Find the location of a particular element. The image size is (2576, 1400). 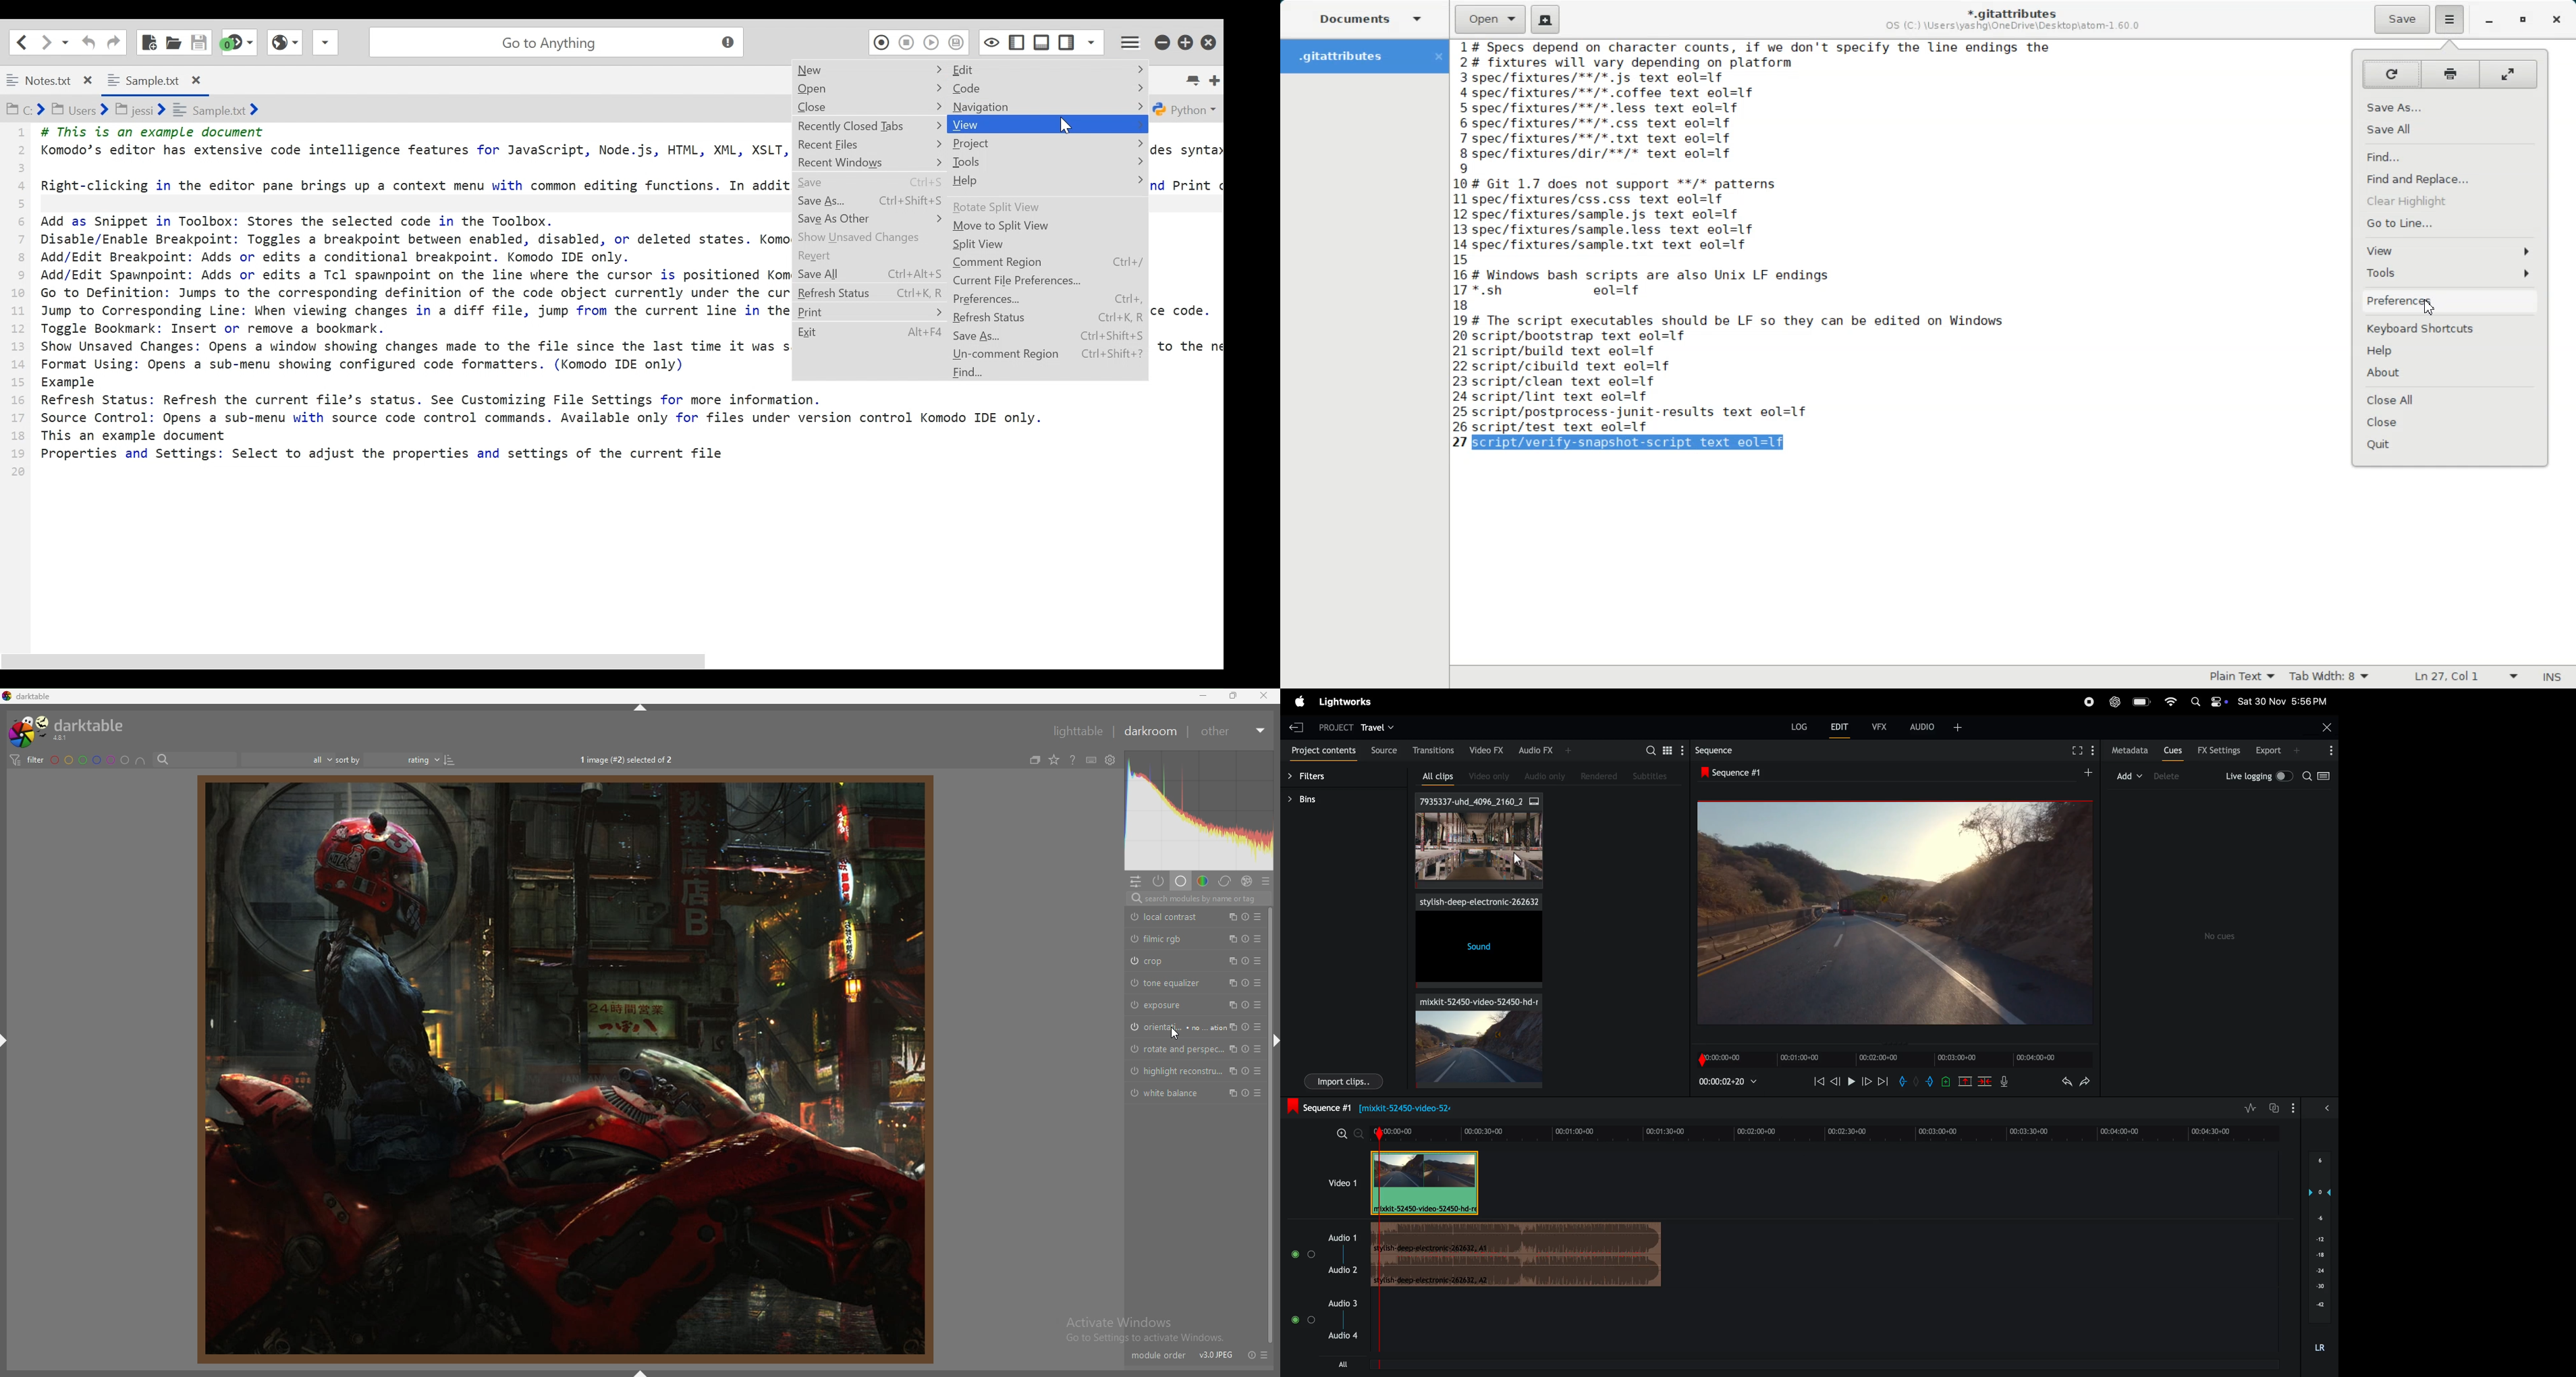

Close is located at coordinates (1209, 43).